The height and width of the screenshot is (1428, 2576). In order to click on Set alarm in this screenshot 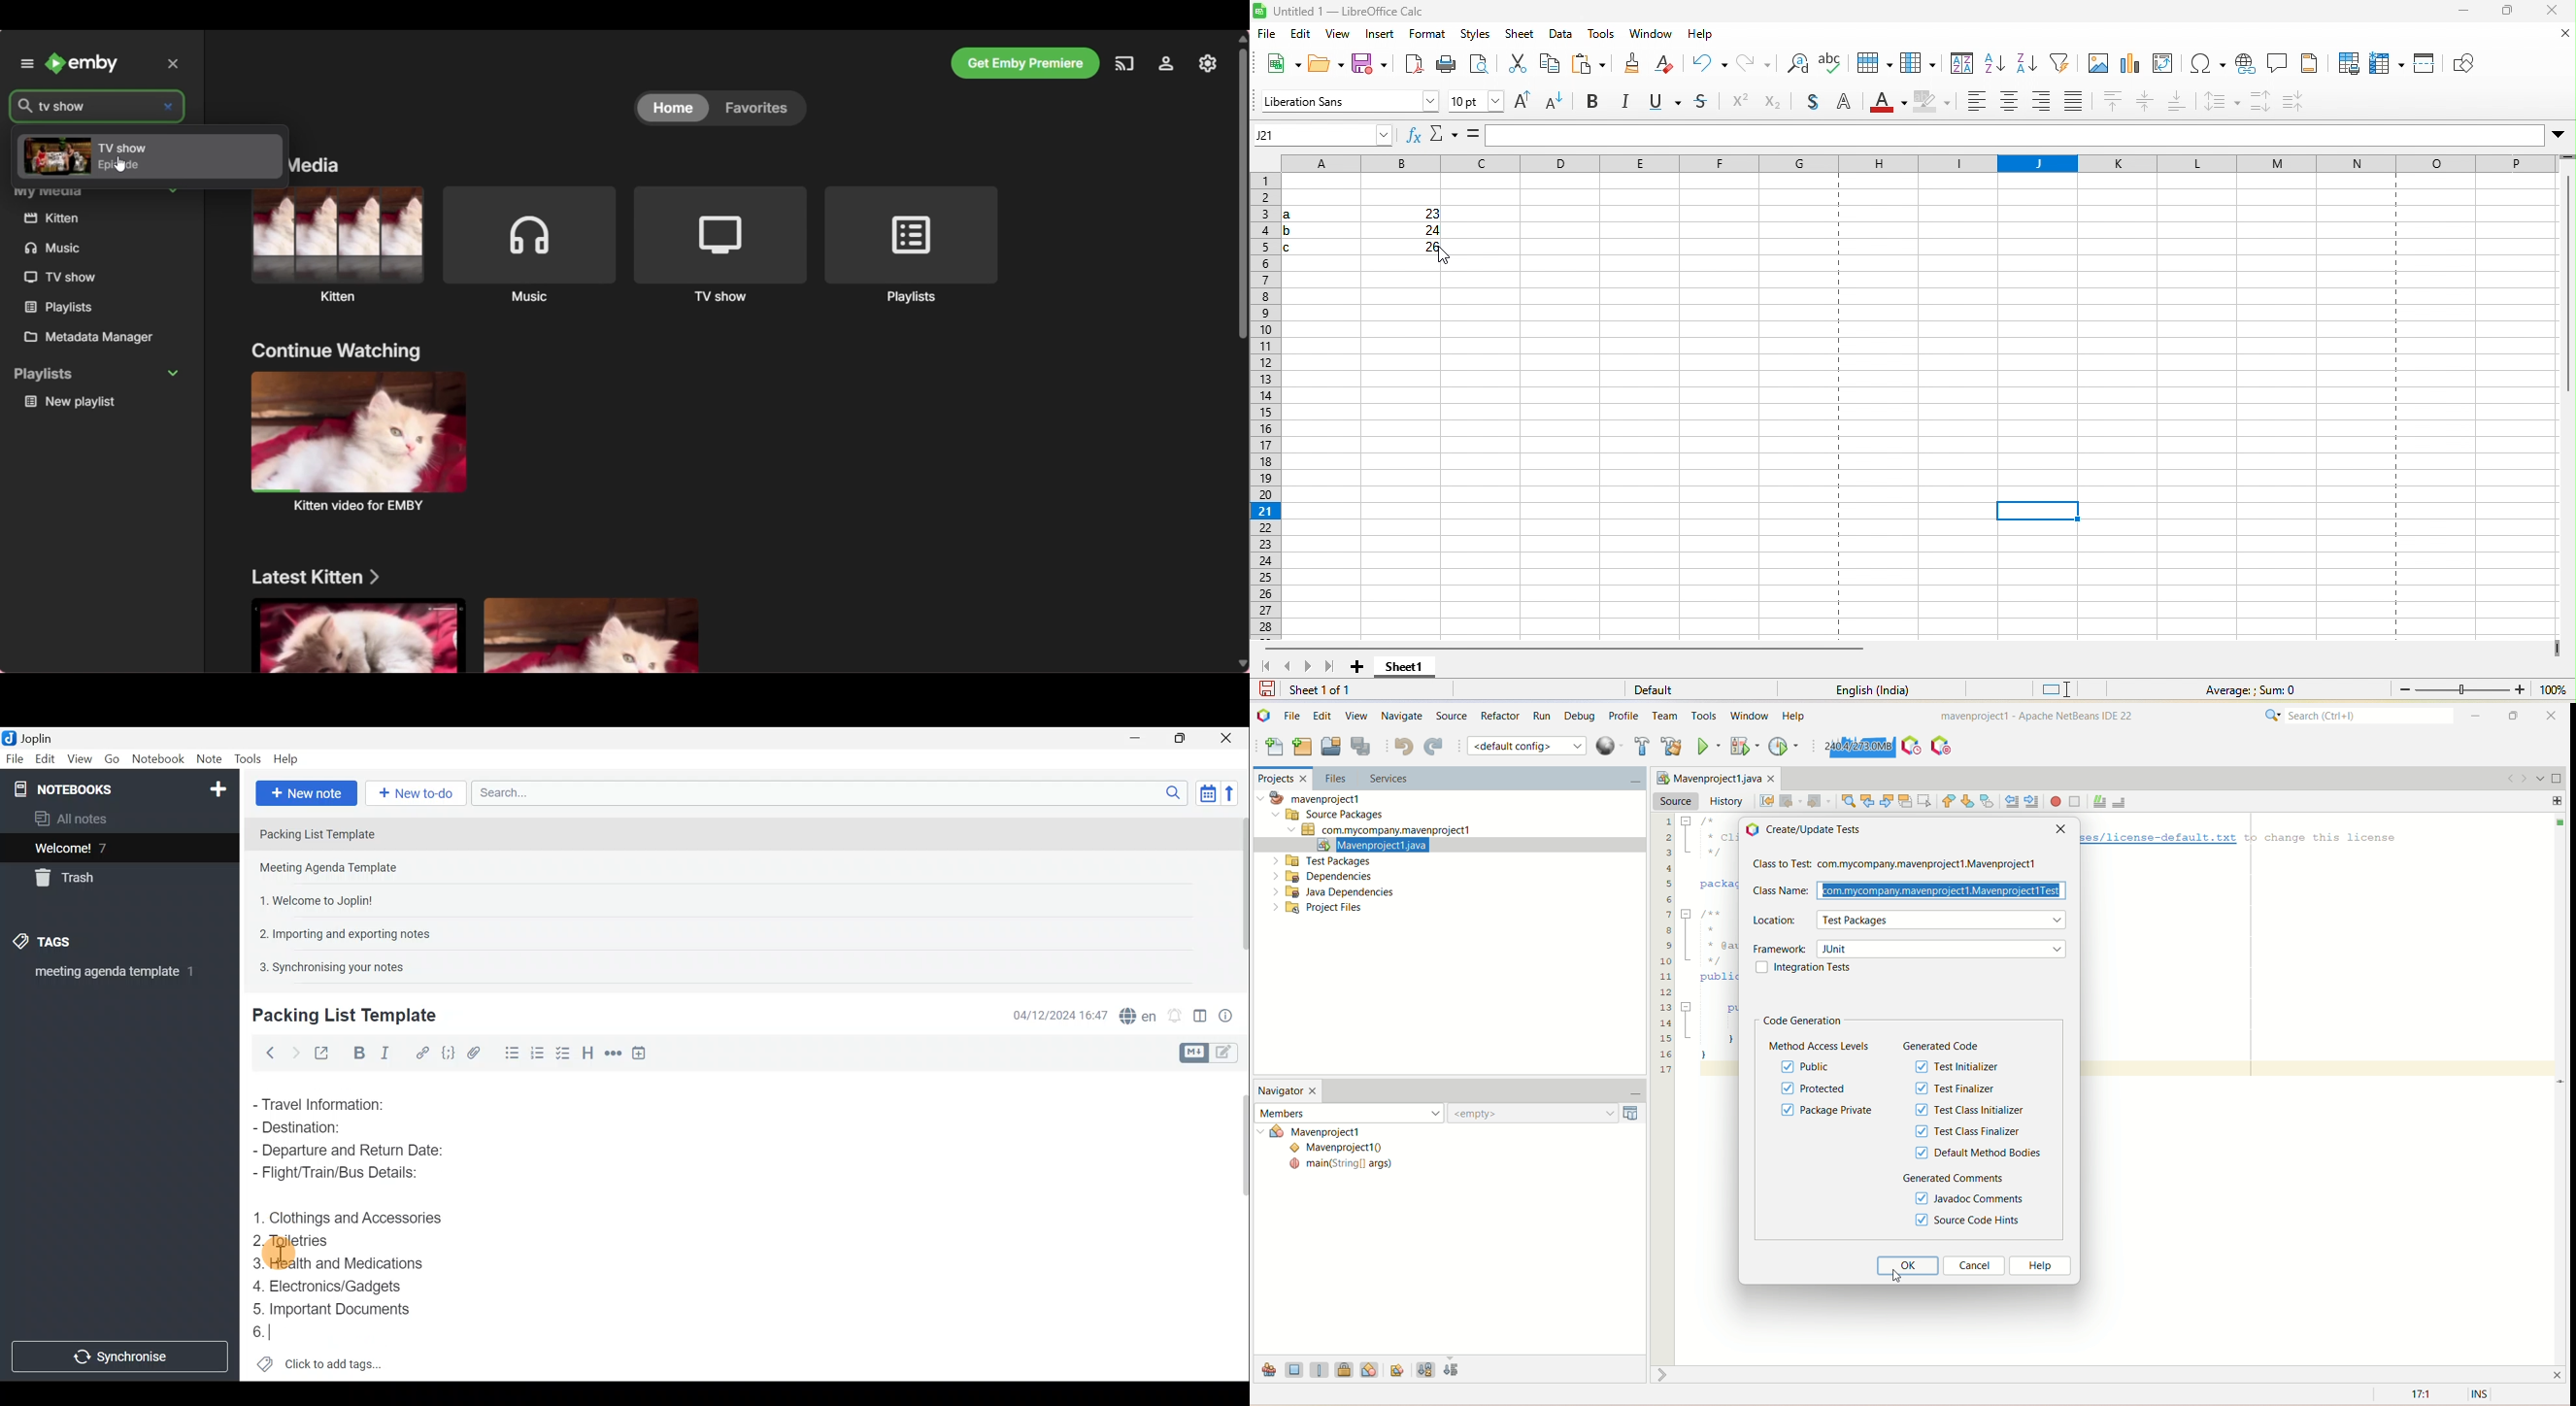, I will do `click(1174, 1012)`.